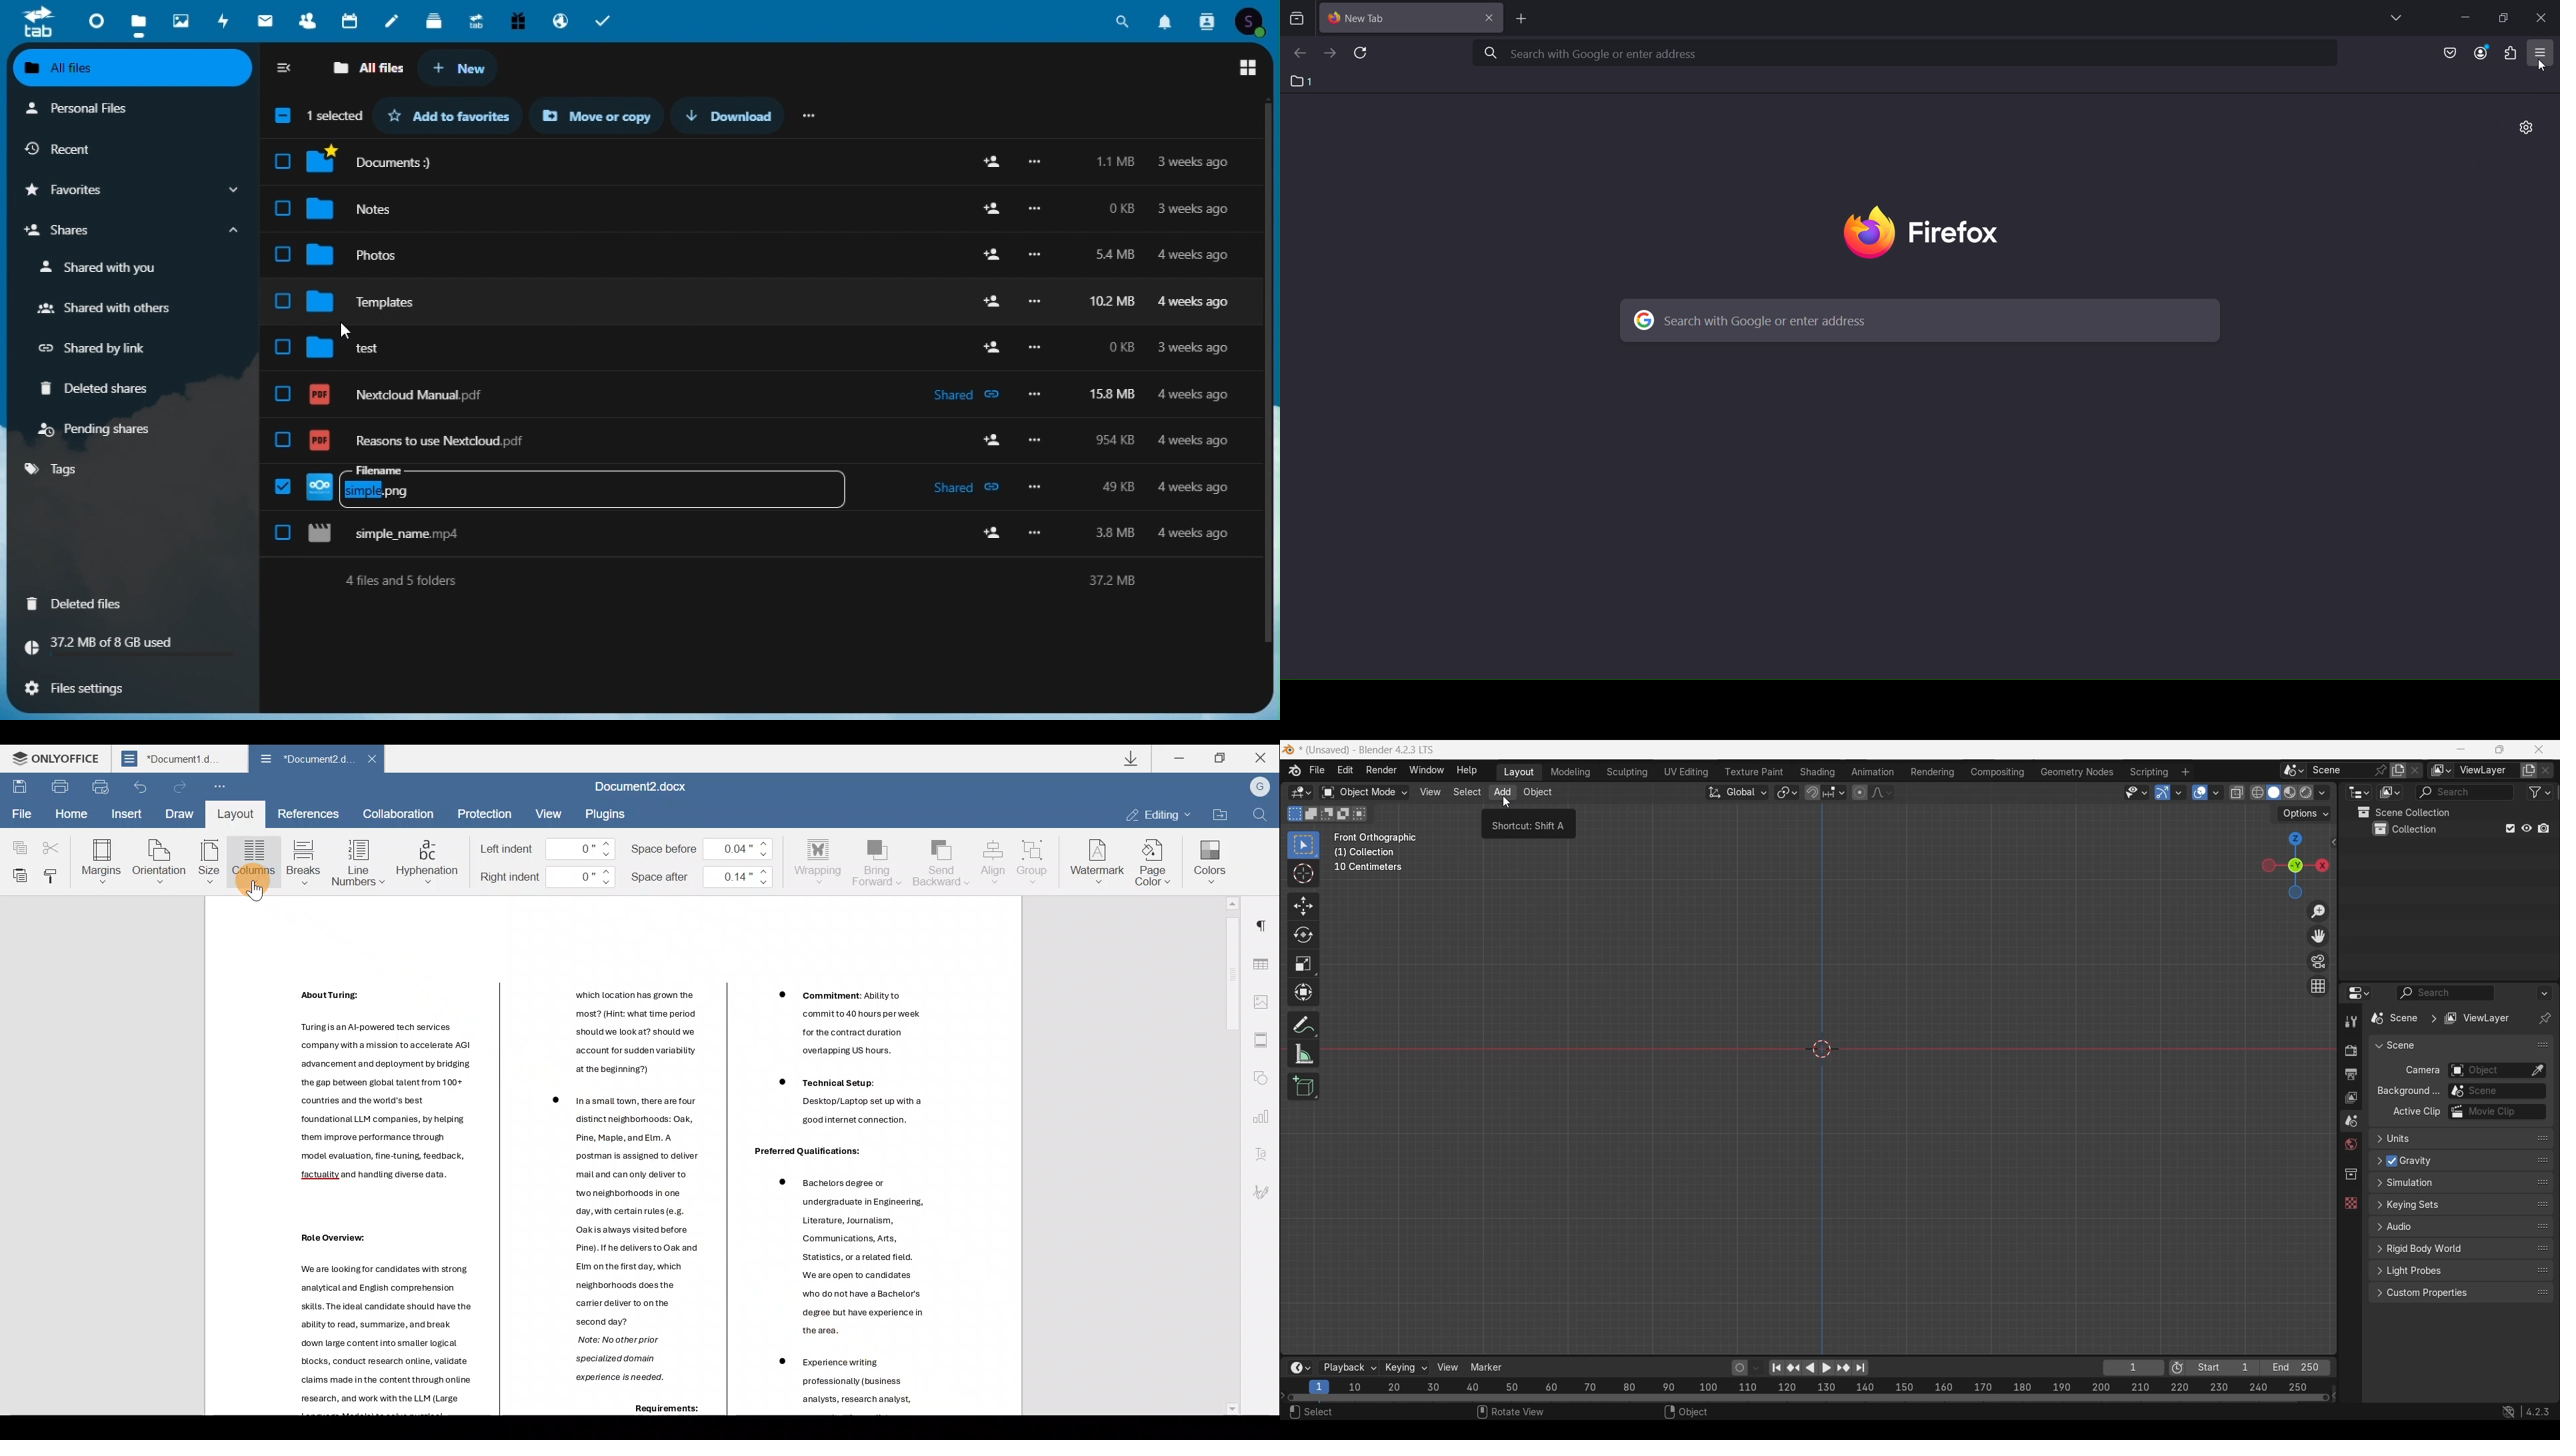  Describe the element at coordinates (2317, 912) in the screenshot. I see `Zoom in/out in the view` at that location.